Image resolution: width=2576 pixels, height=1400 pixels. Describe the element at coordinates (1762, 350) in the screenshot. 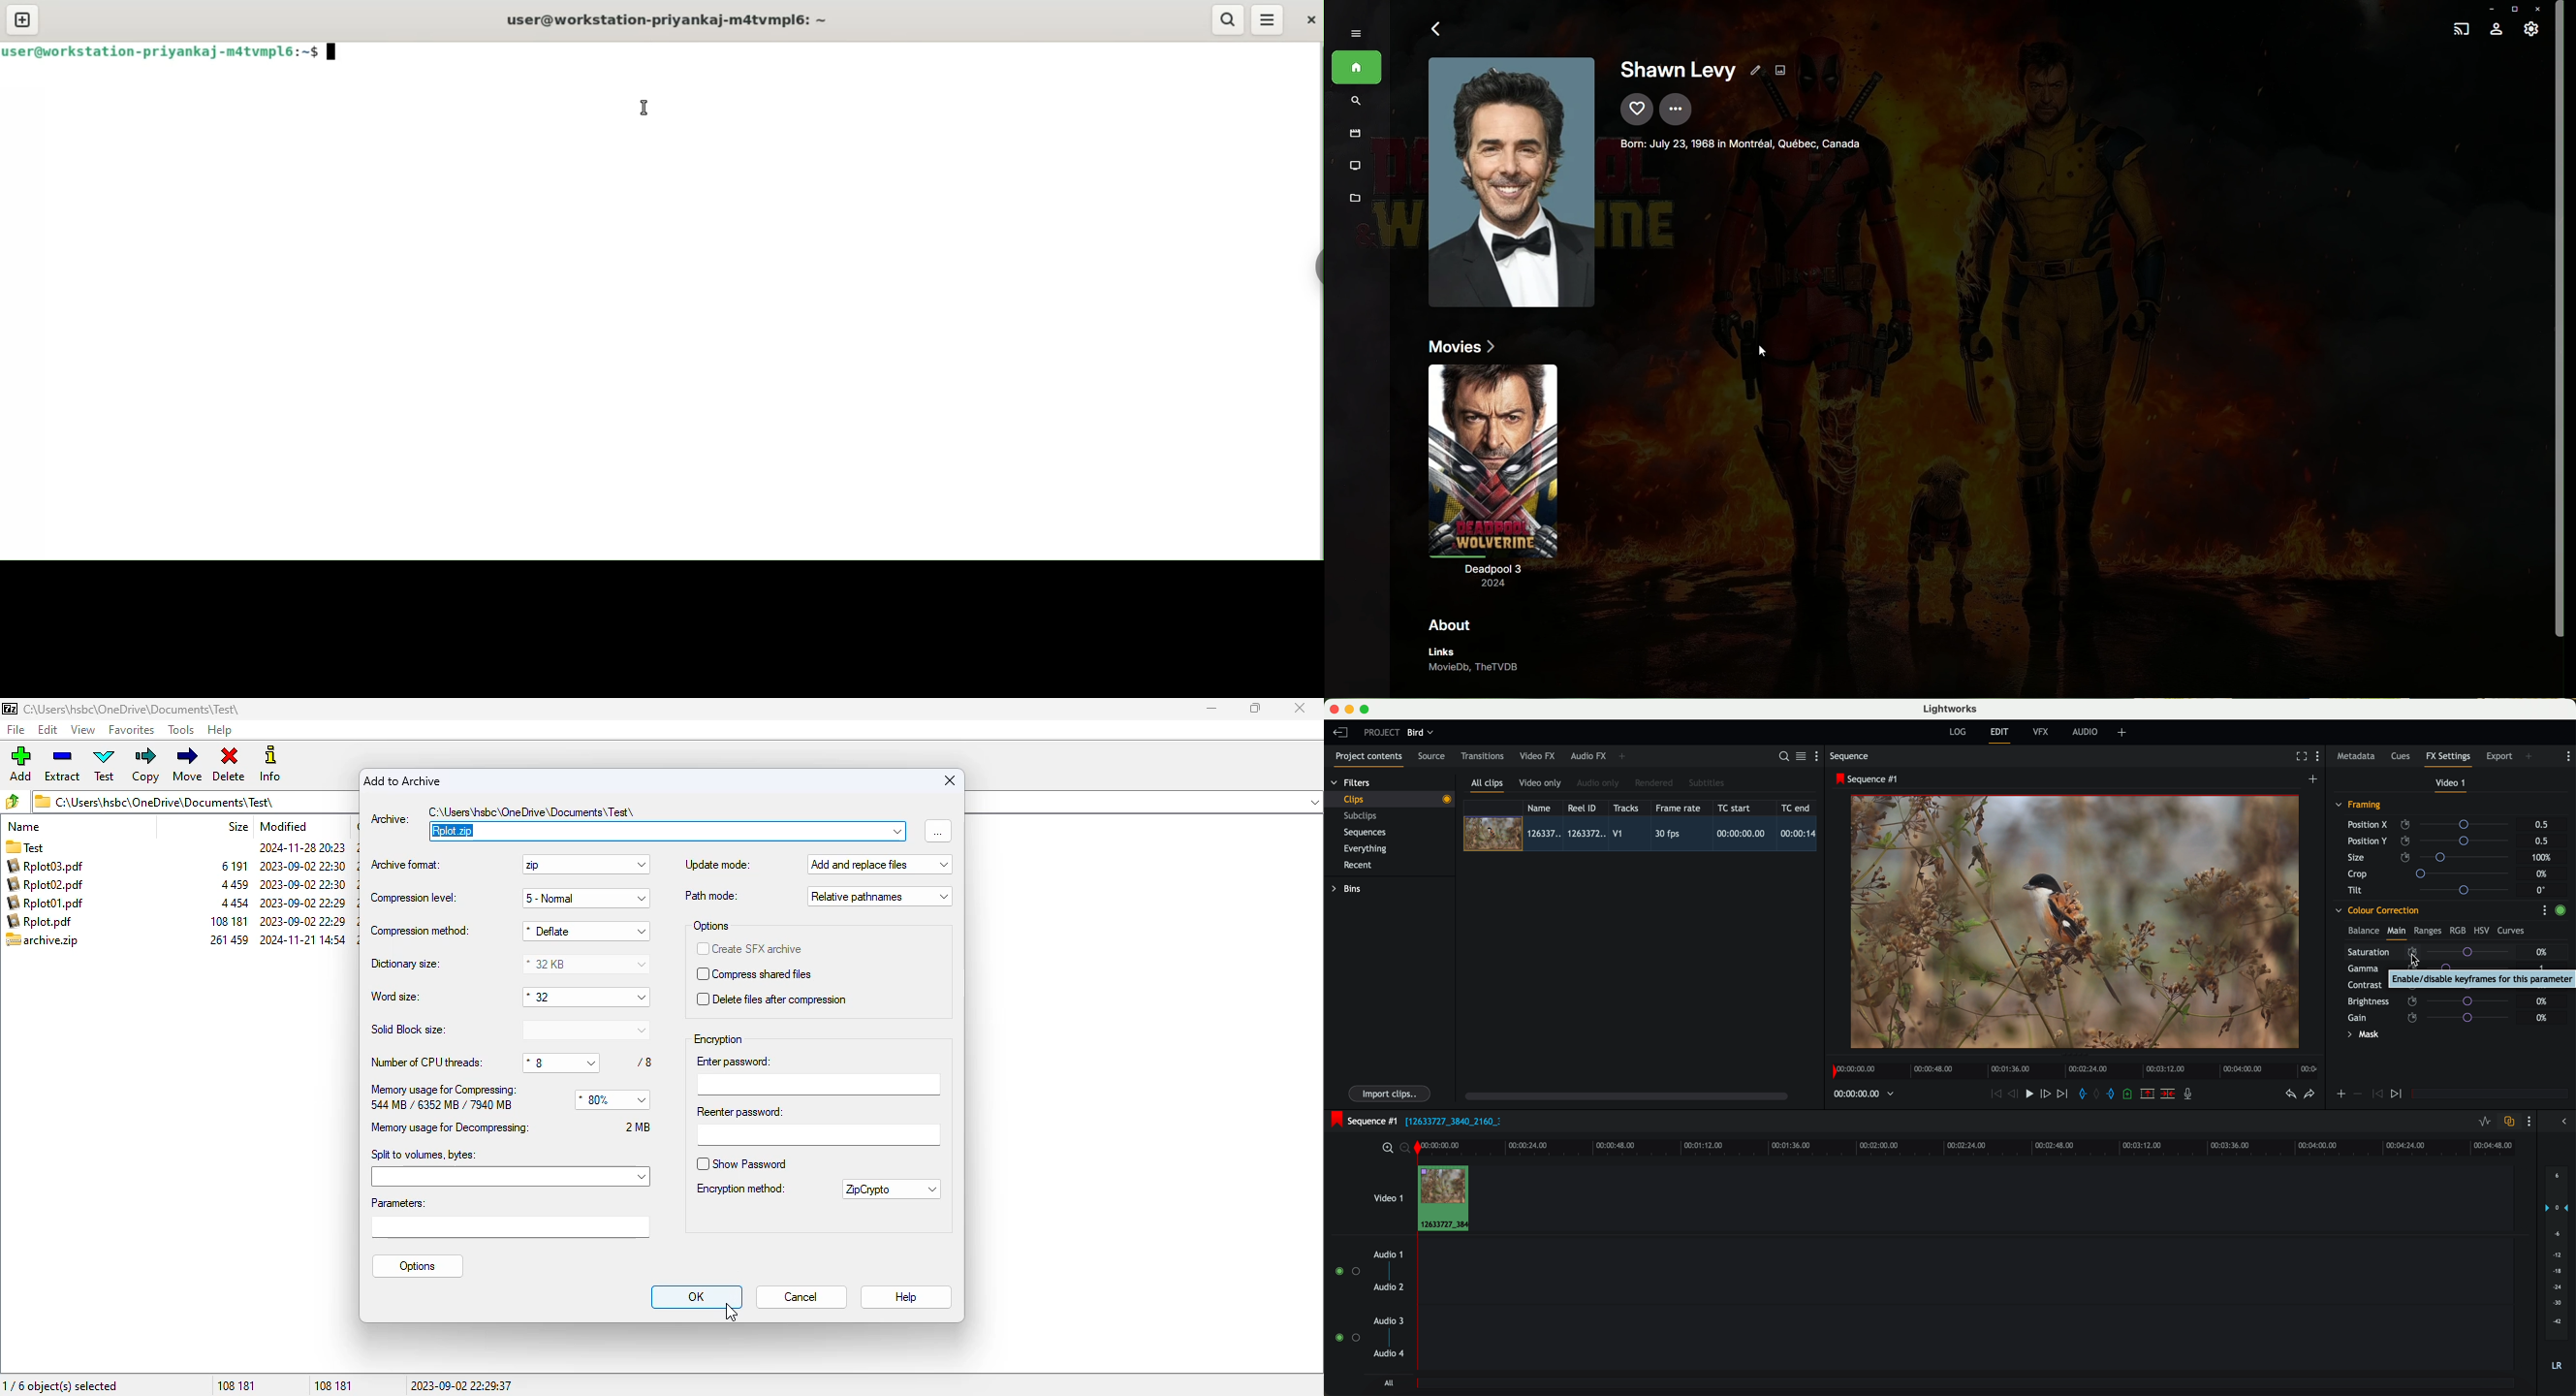

I see `Cursor` at that location.